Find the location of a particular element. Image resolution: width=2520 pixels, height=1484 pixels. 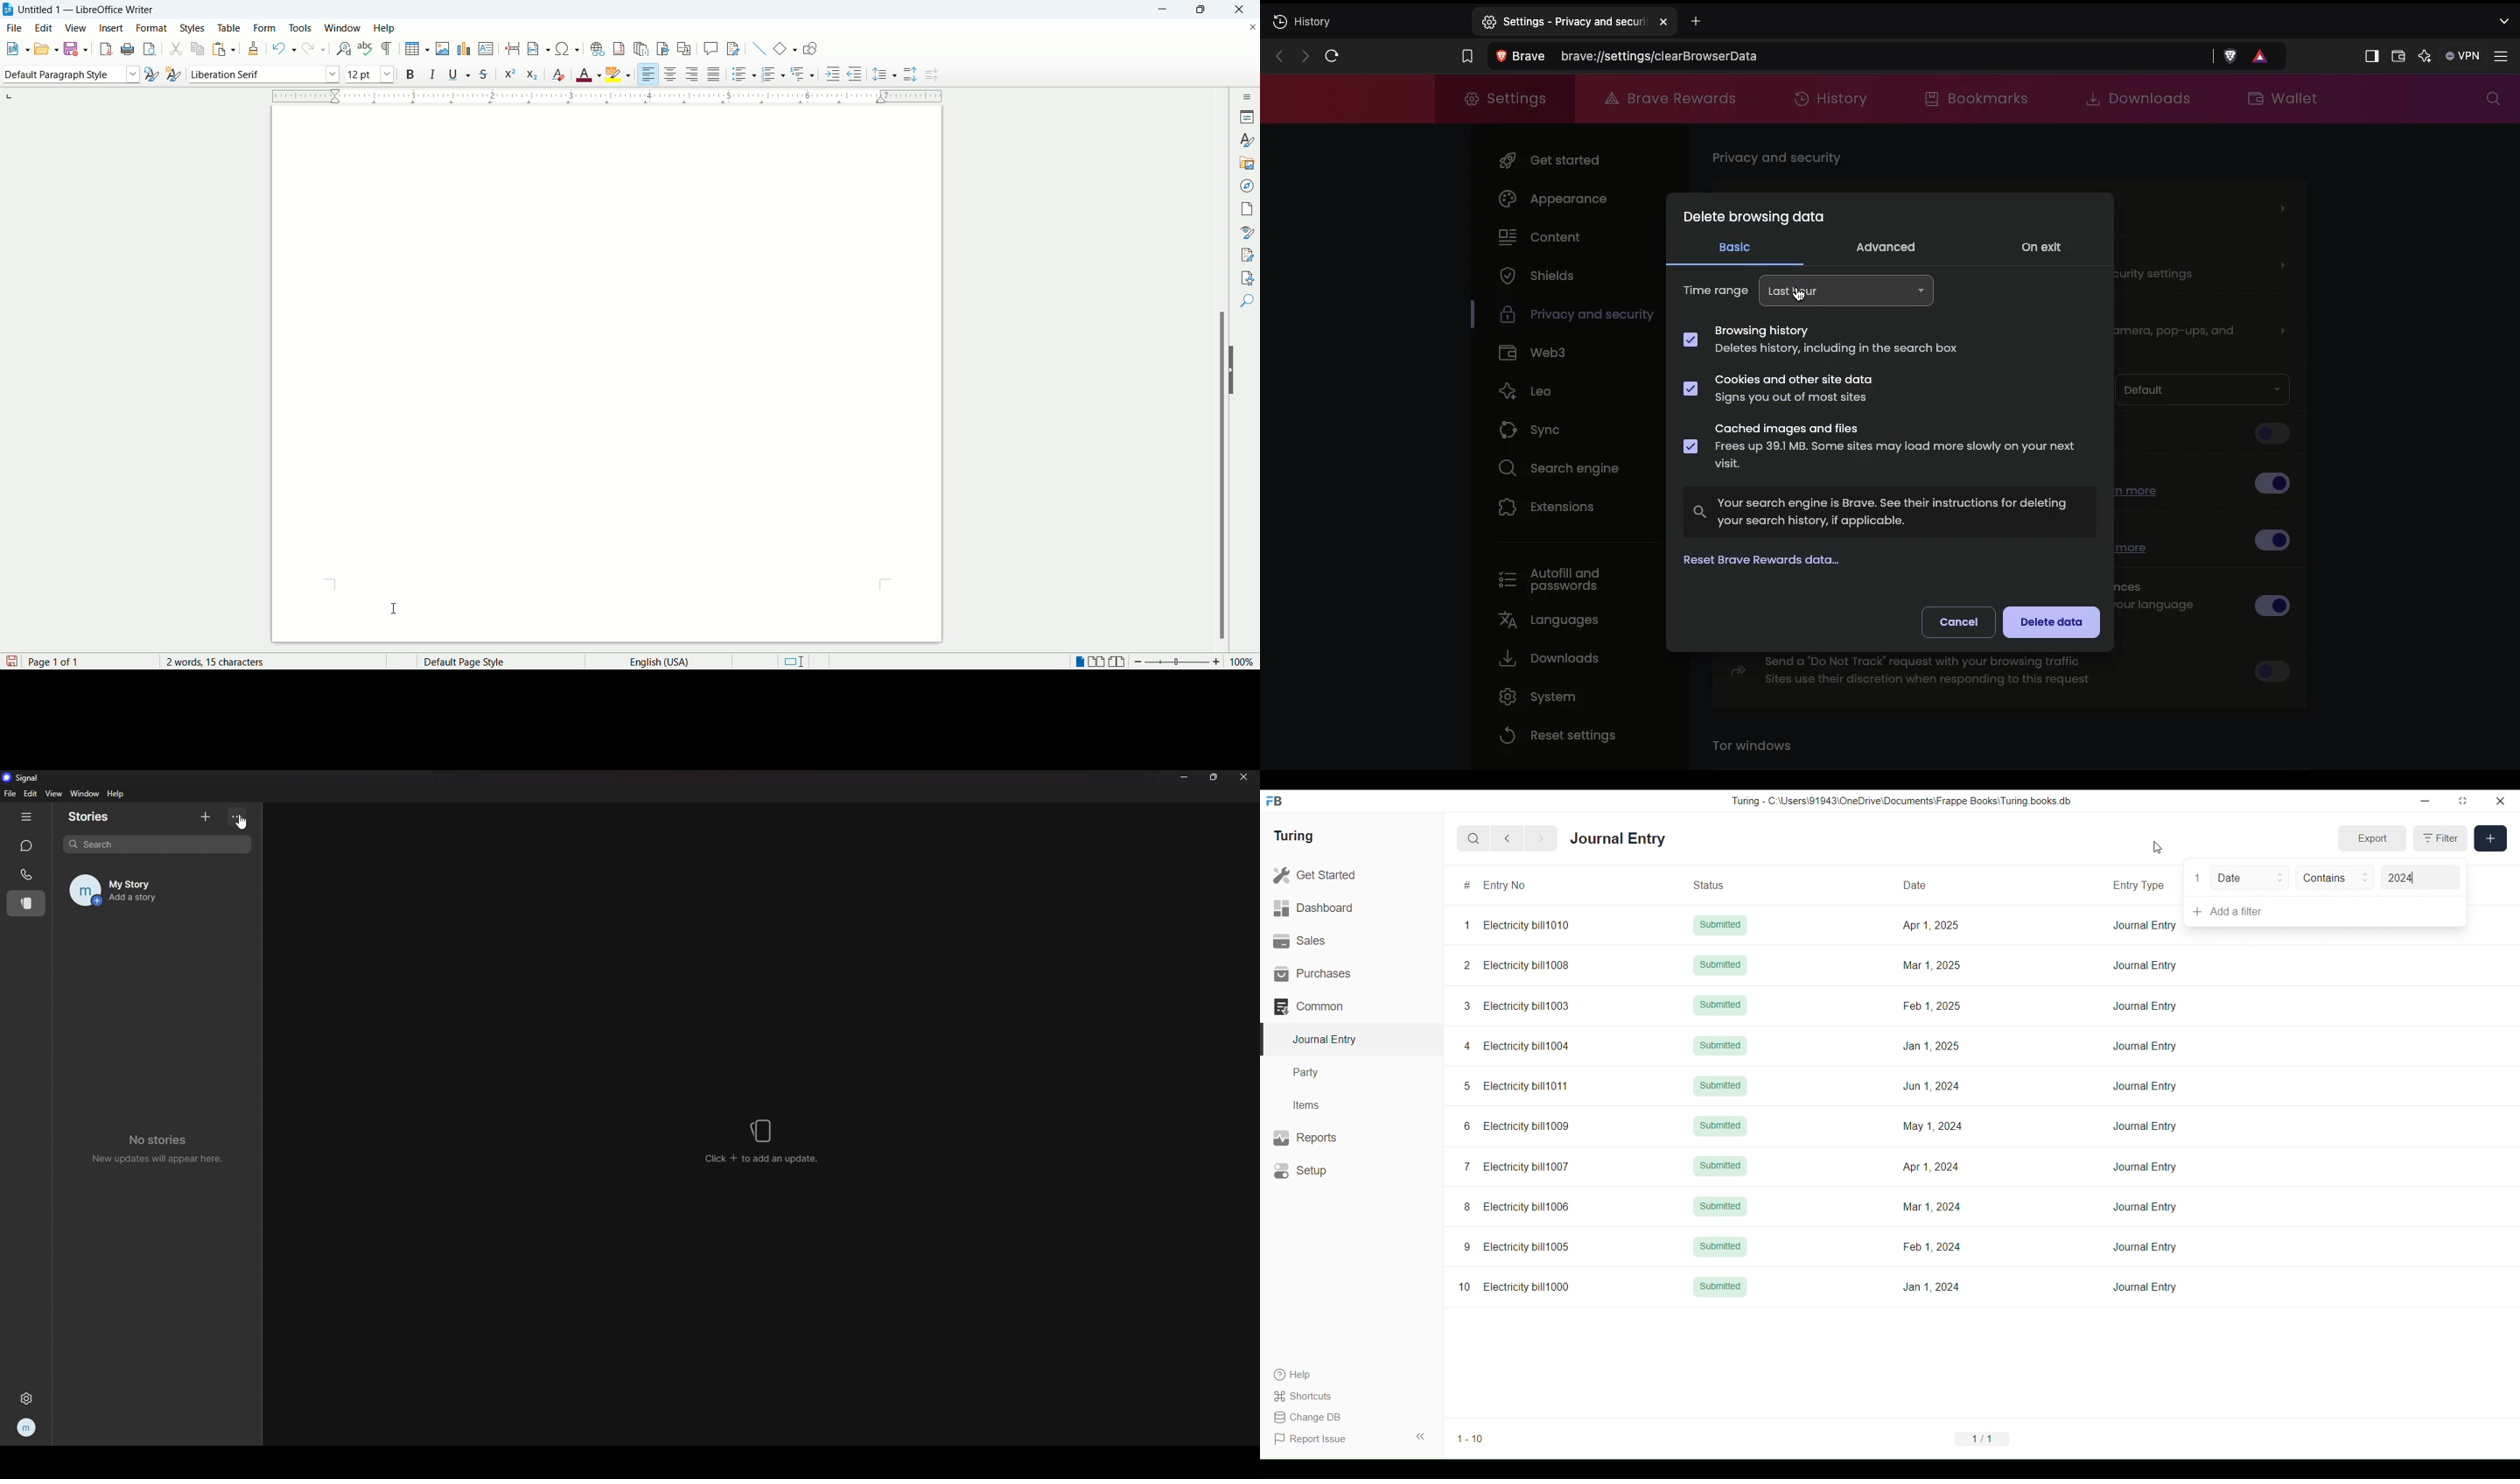

1 is located at coordinates (2198, 878).